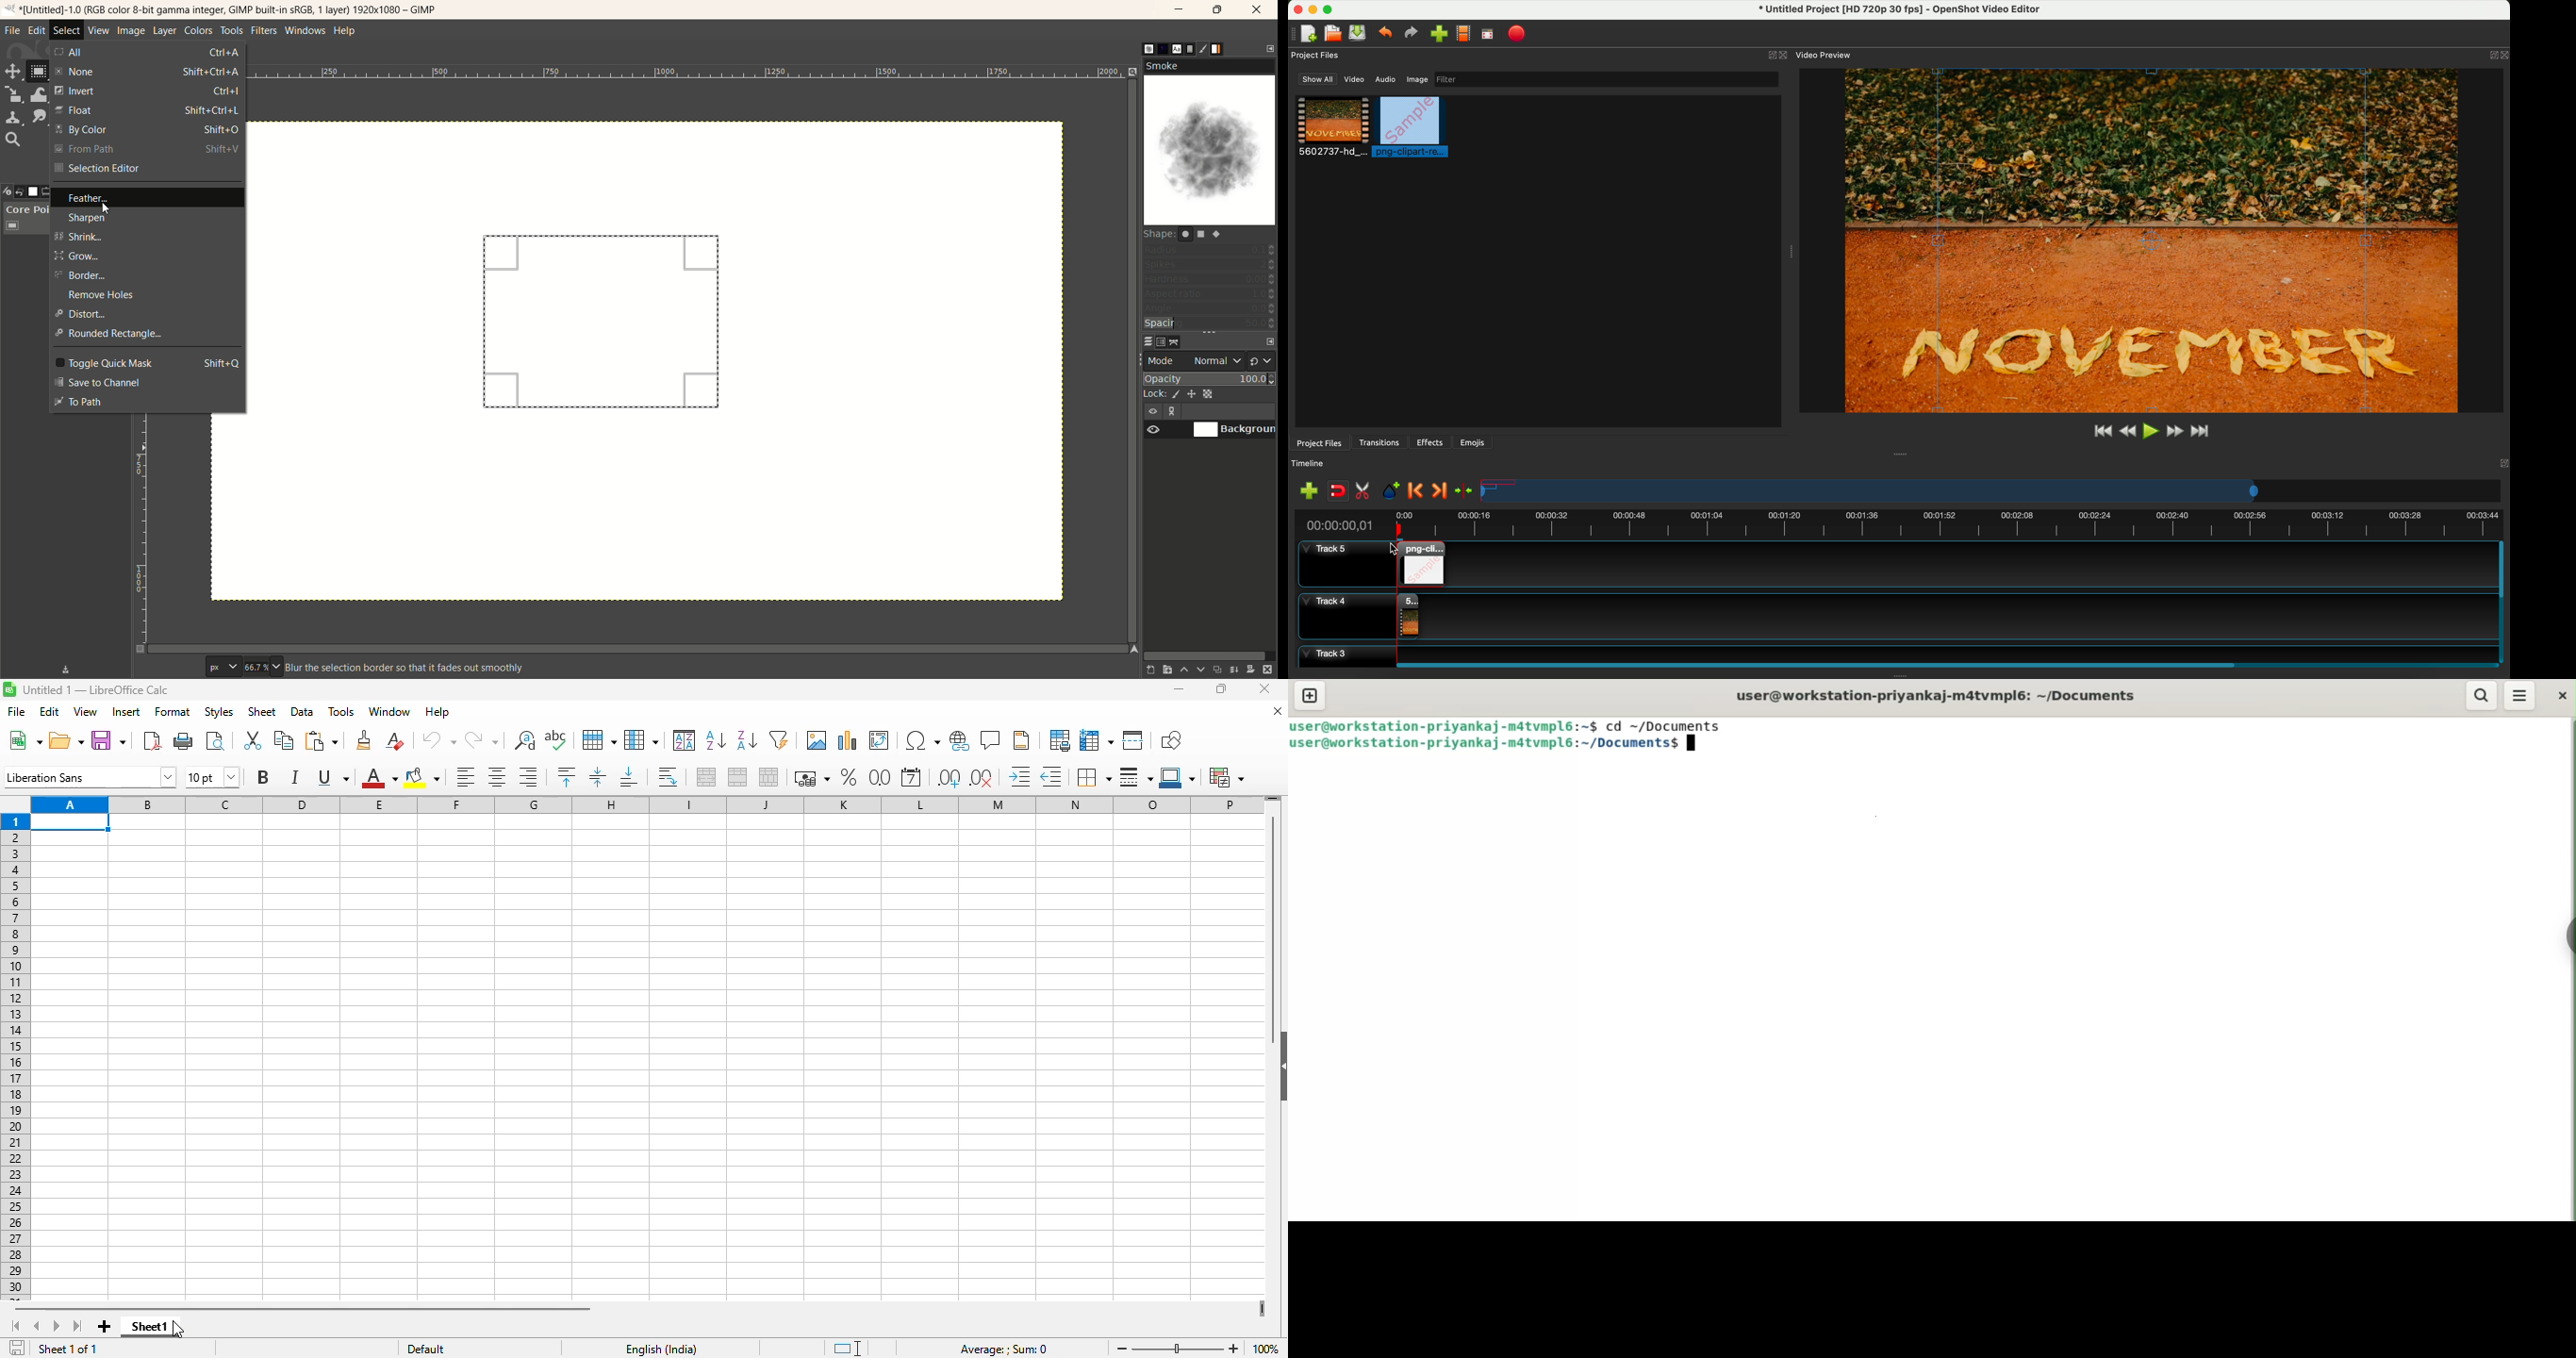 The width and height of the screenshot is (2576, 1372). I want to click on play, so click(2151, 430).